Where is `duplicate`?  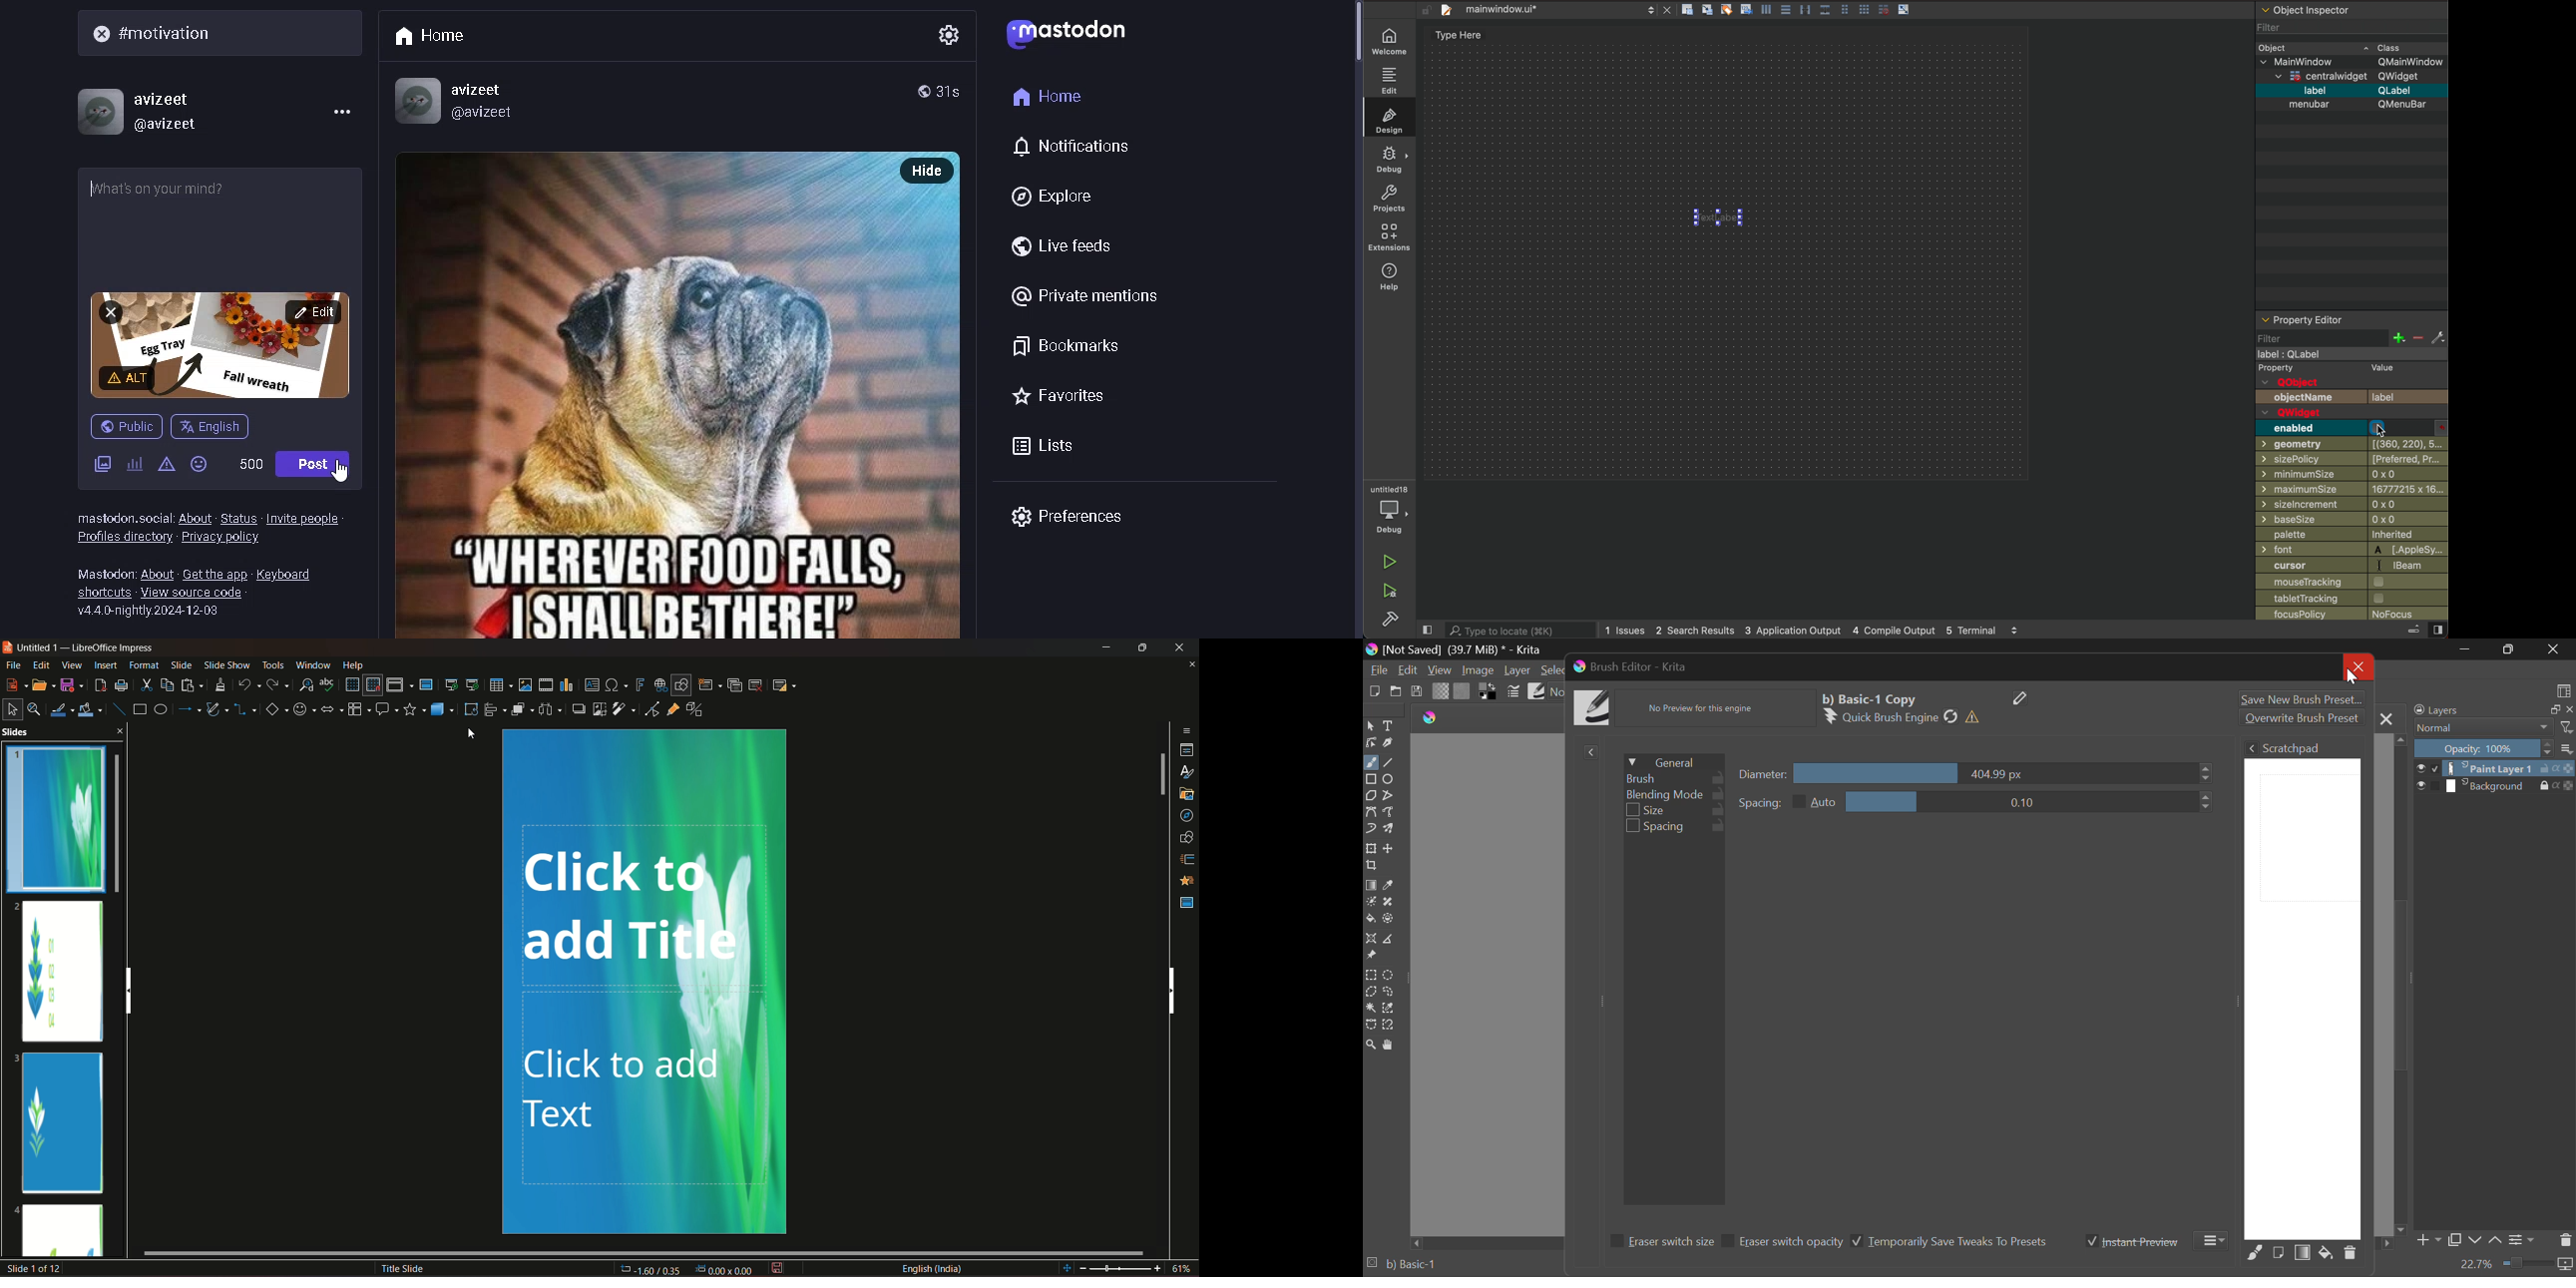 duplicate is located at coordinates (735, 684).